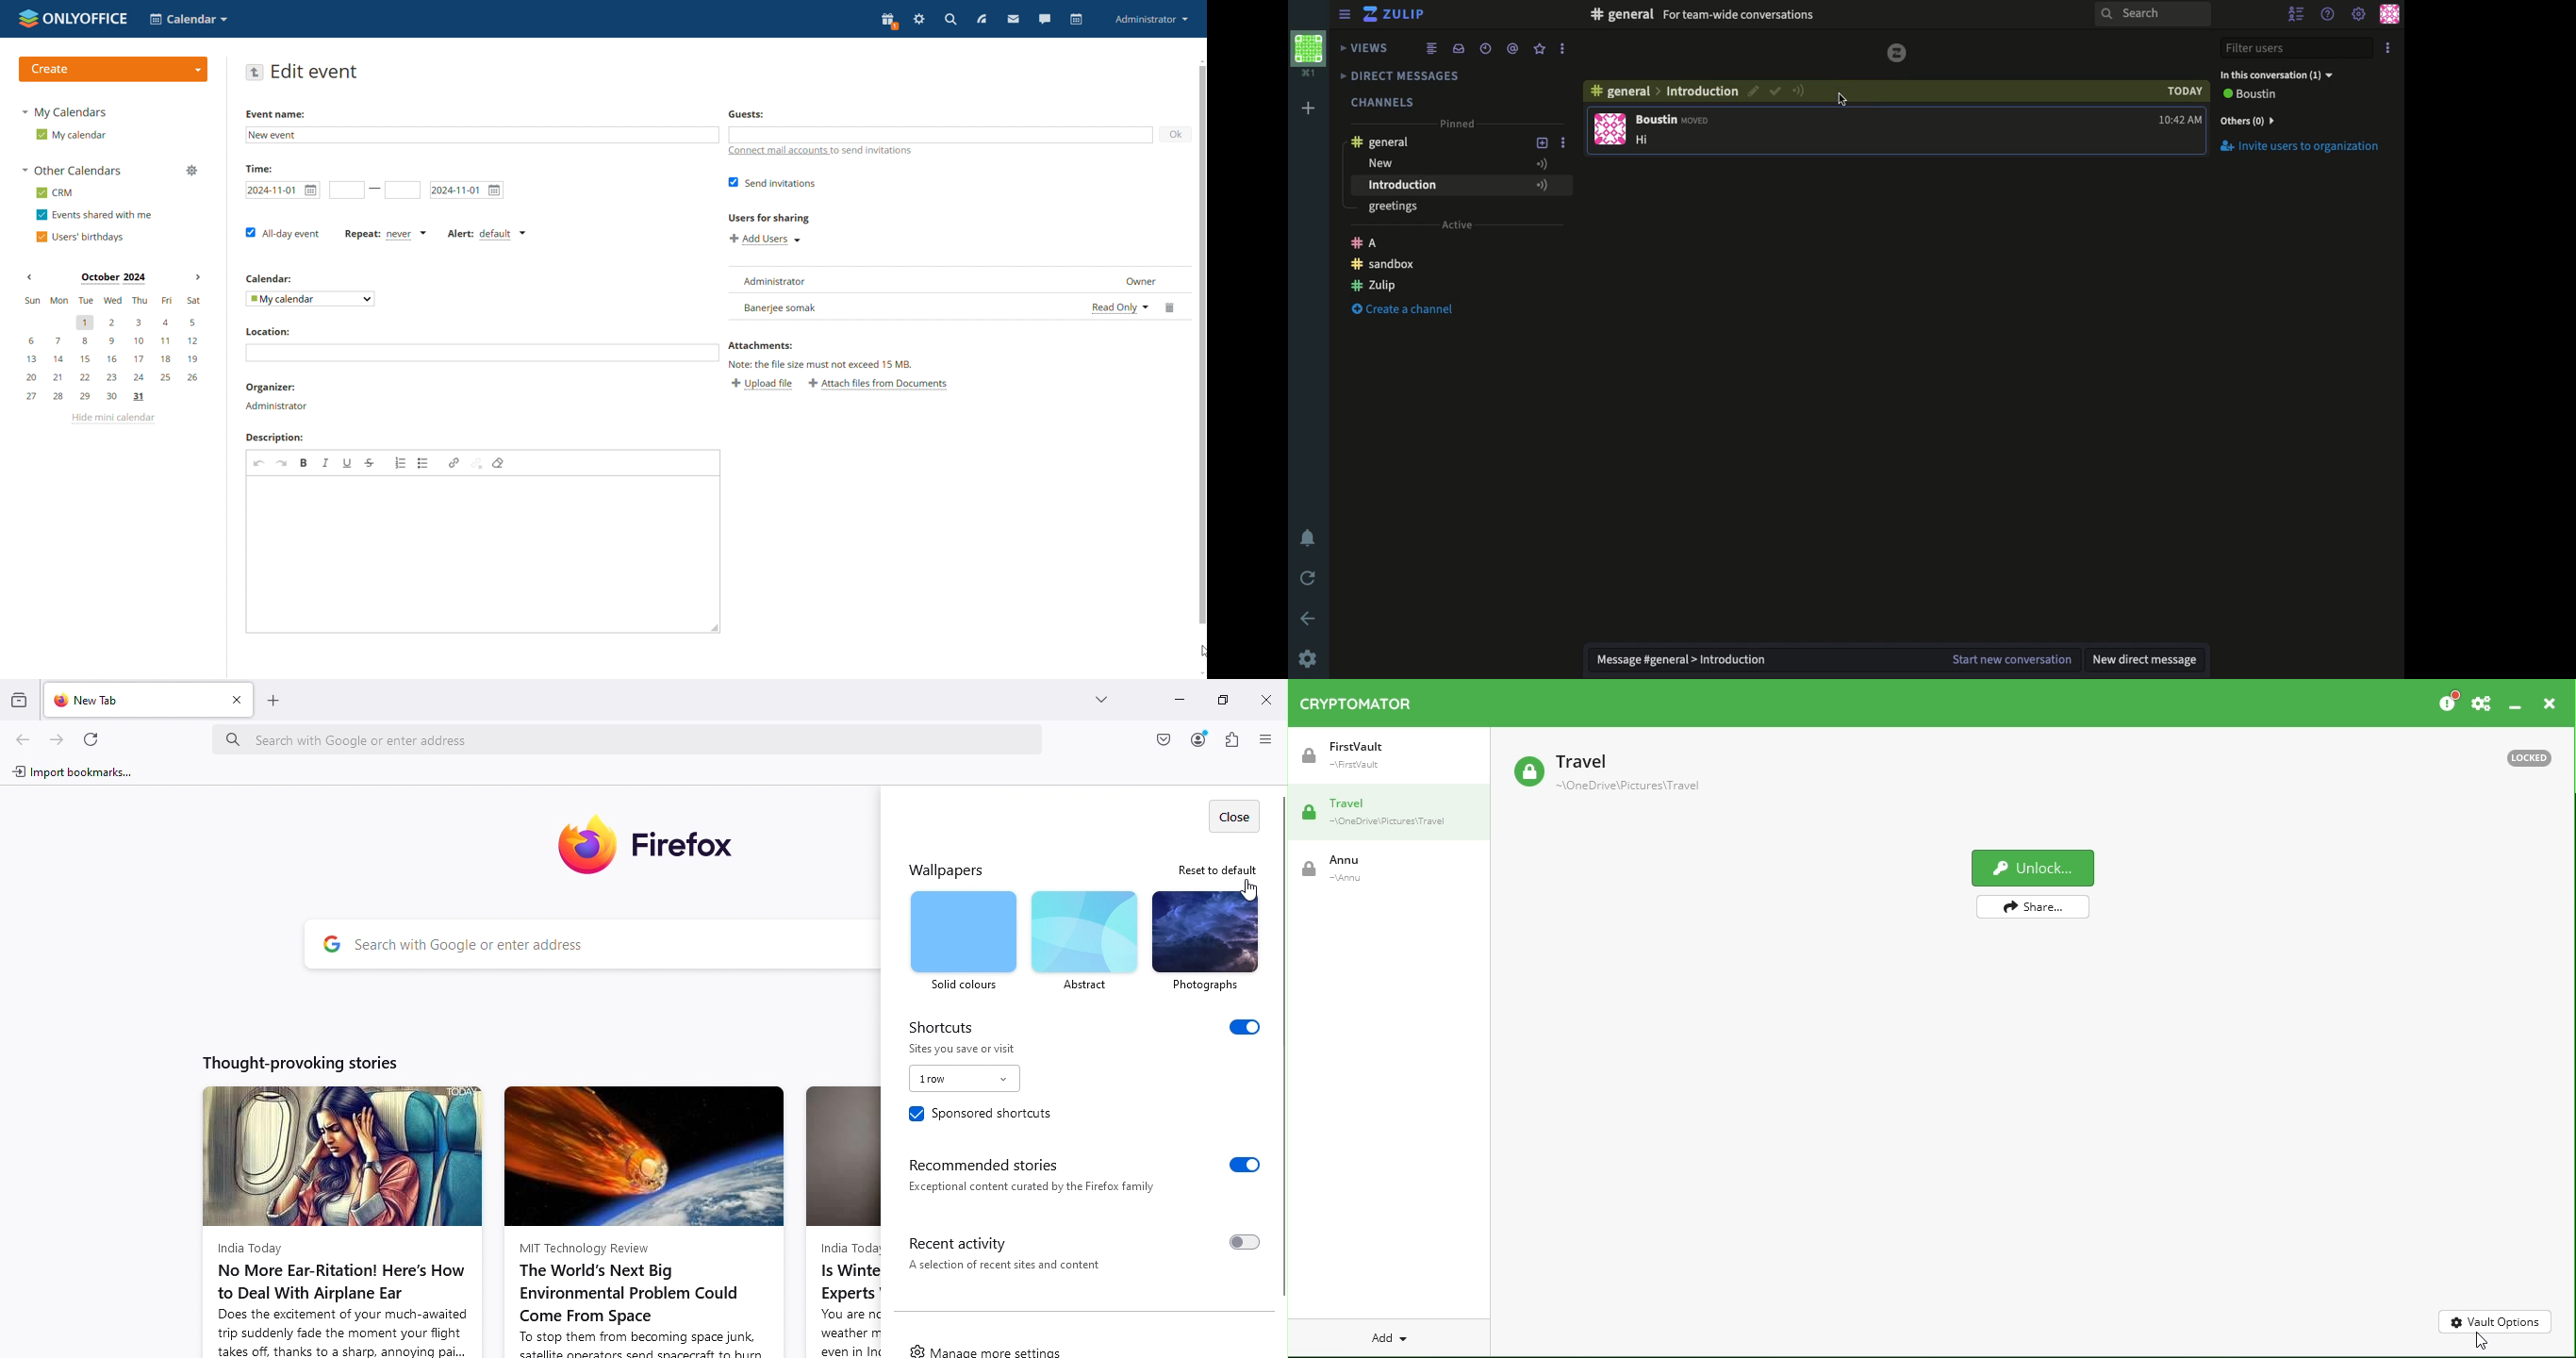  What do you see at coordinates (112, 278) in the screenshot?
I see `Month on display` at bounding box center [112, 278].